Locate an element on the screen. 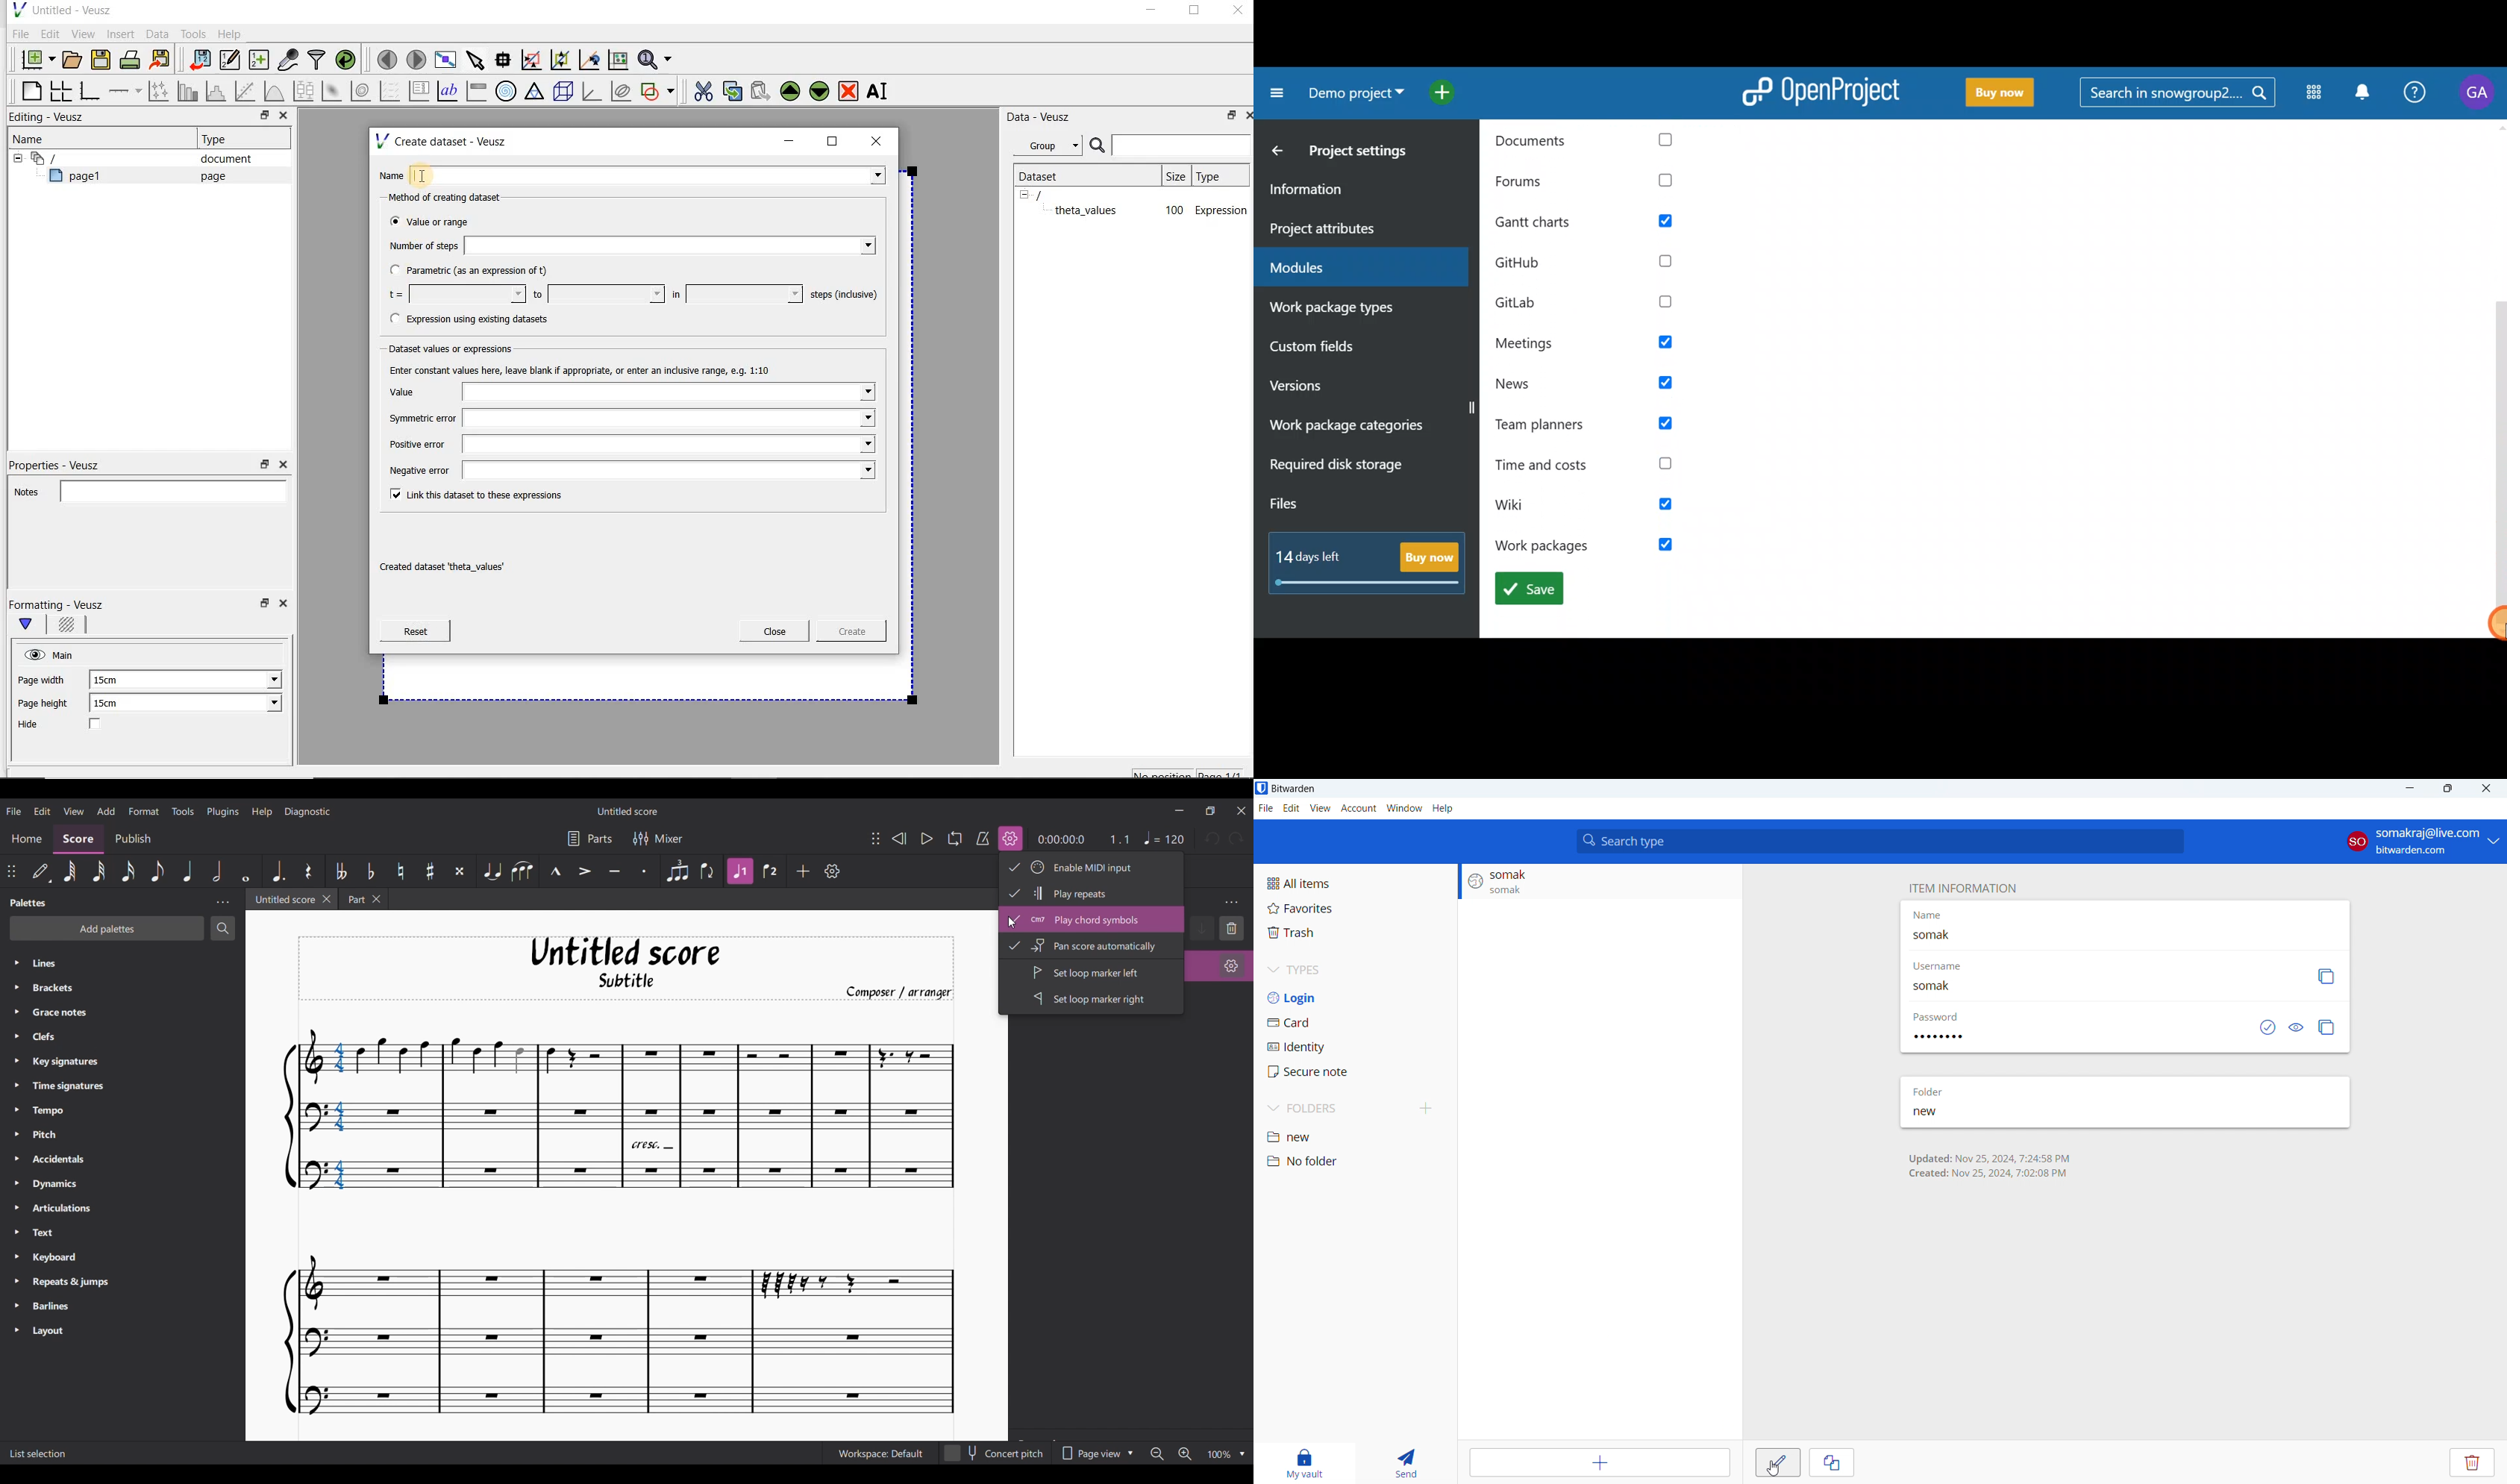 The width and height of the screenshot is (2520, 1484). plot a function is located at coordinates (273, 91).